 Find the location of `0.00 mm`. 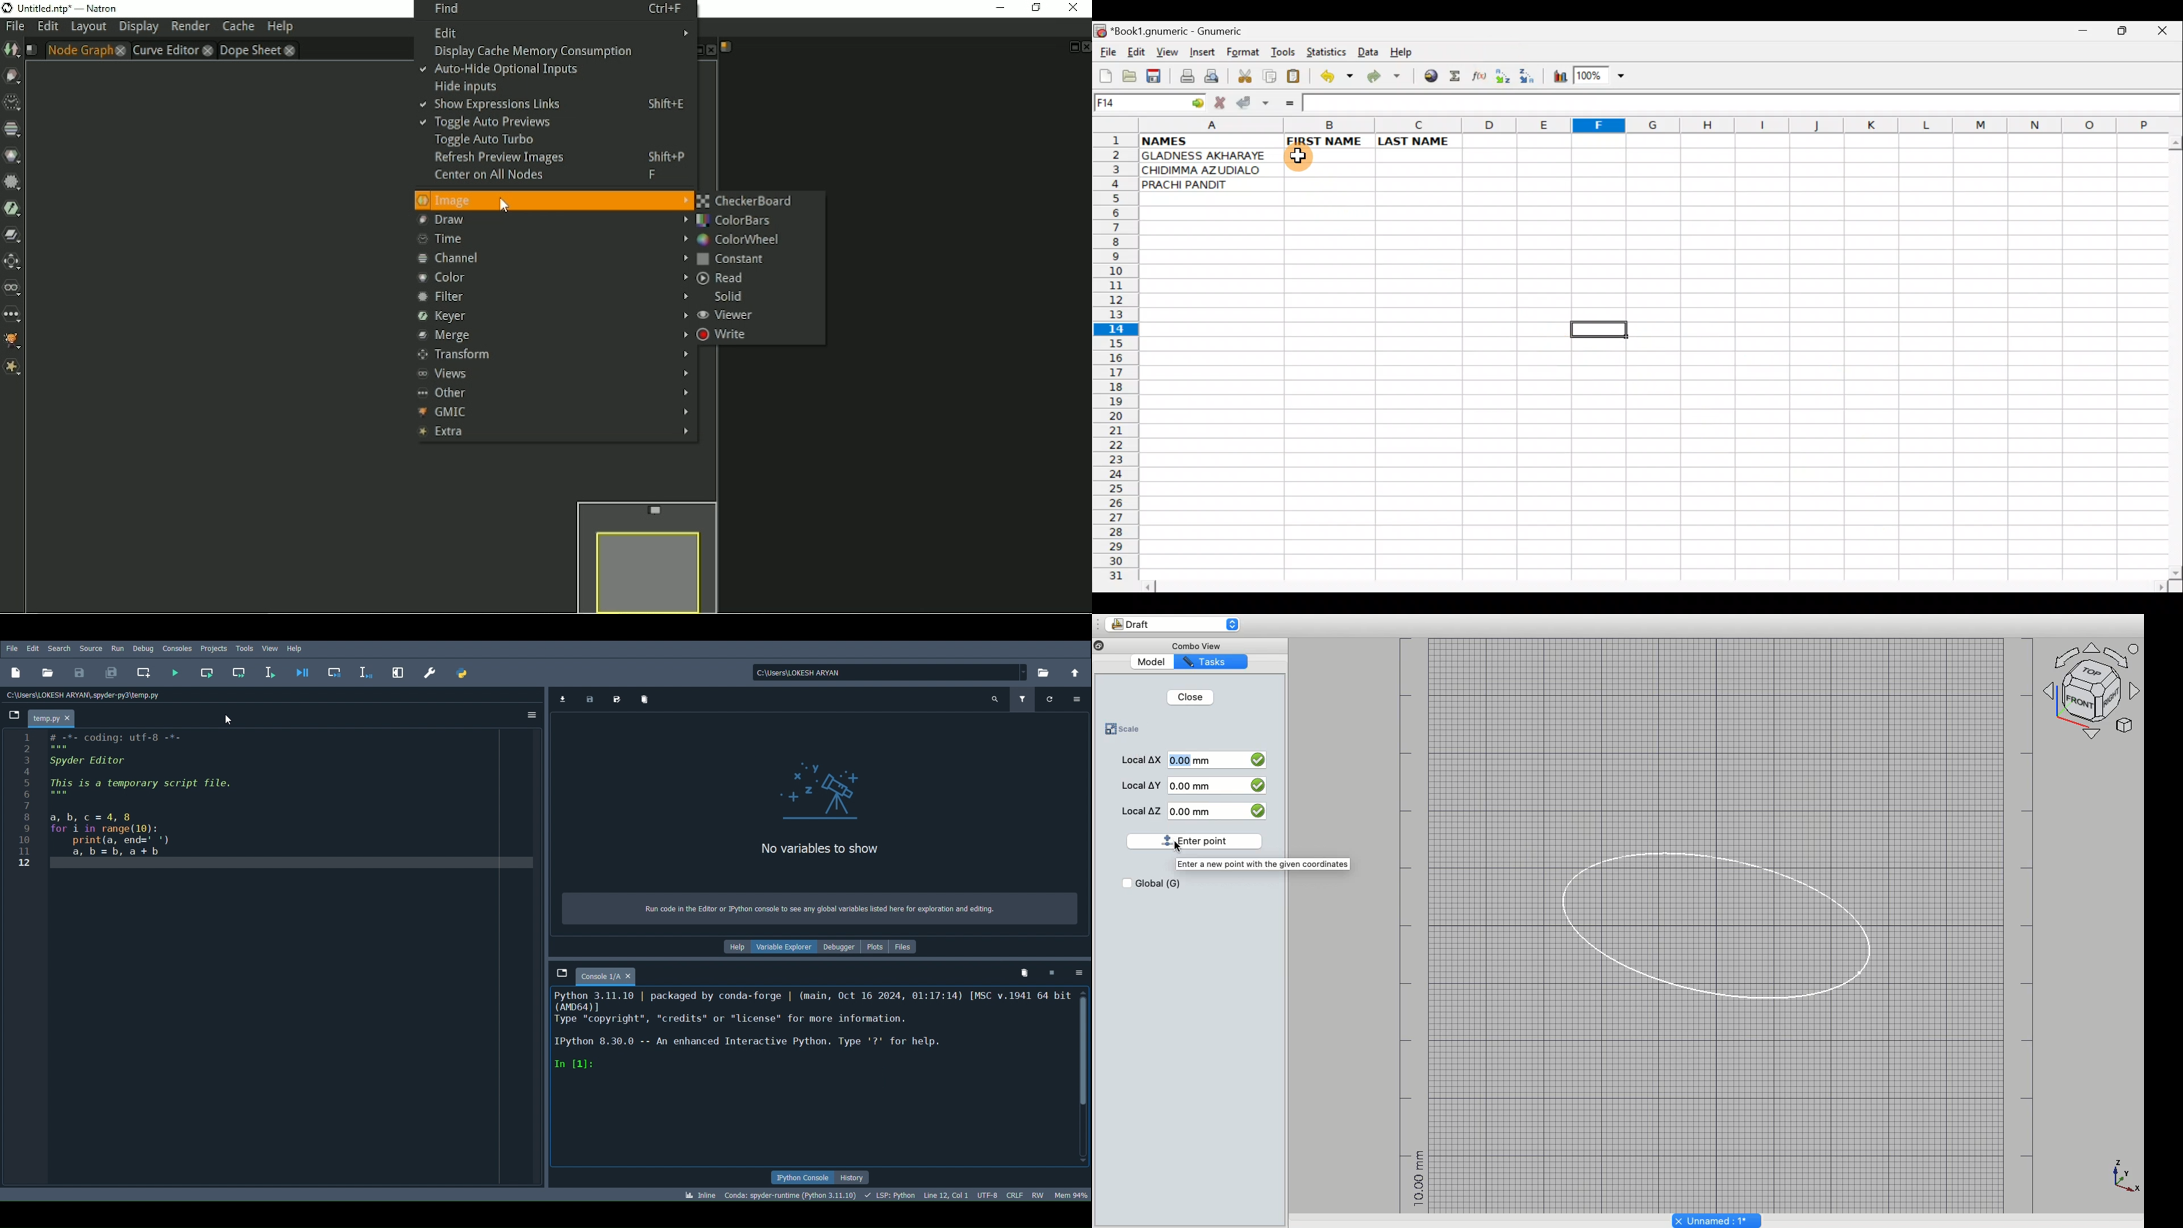

0.00 mm is located at coordinates (1216, 785).